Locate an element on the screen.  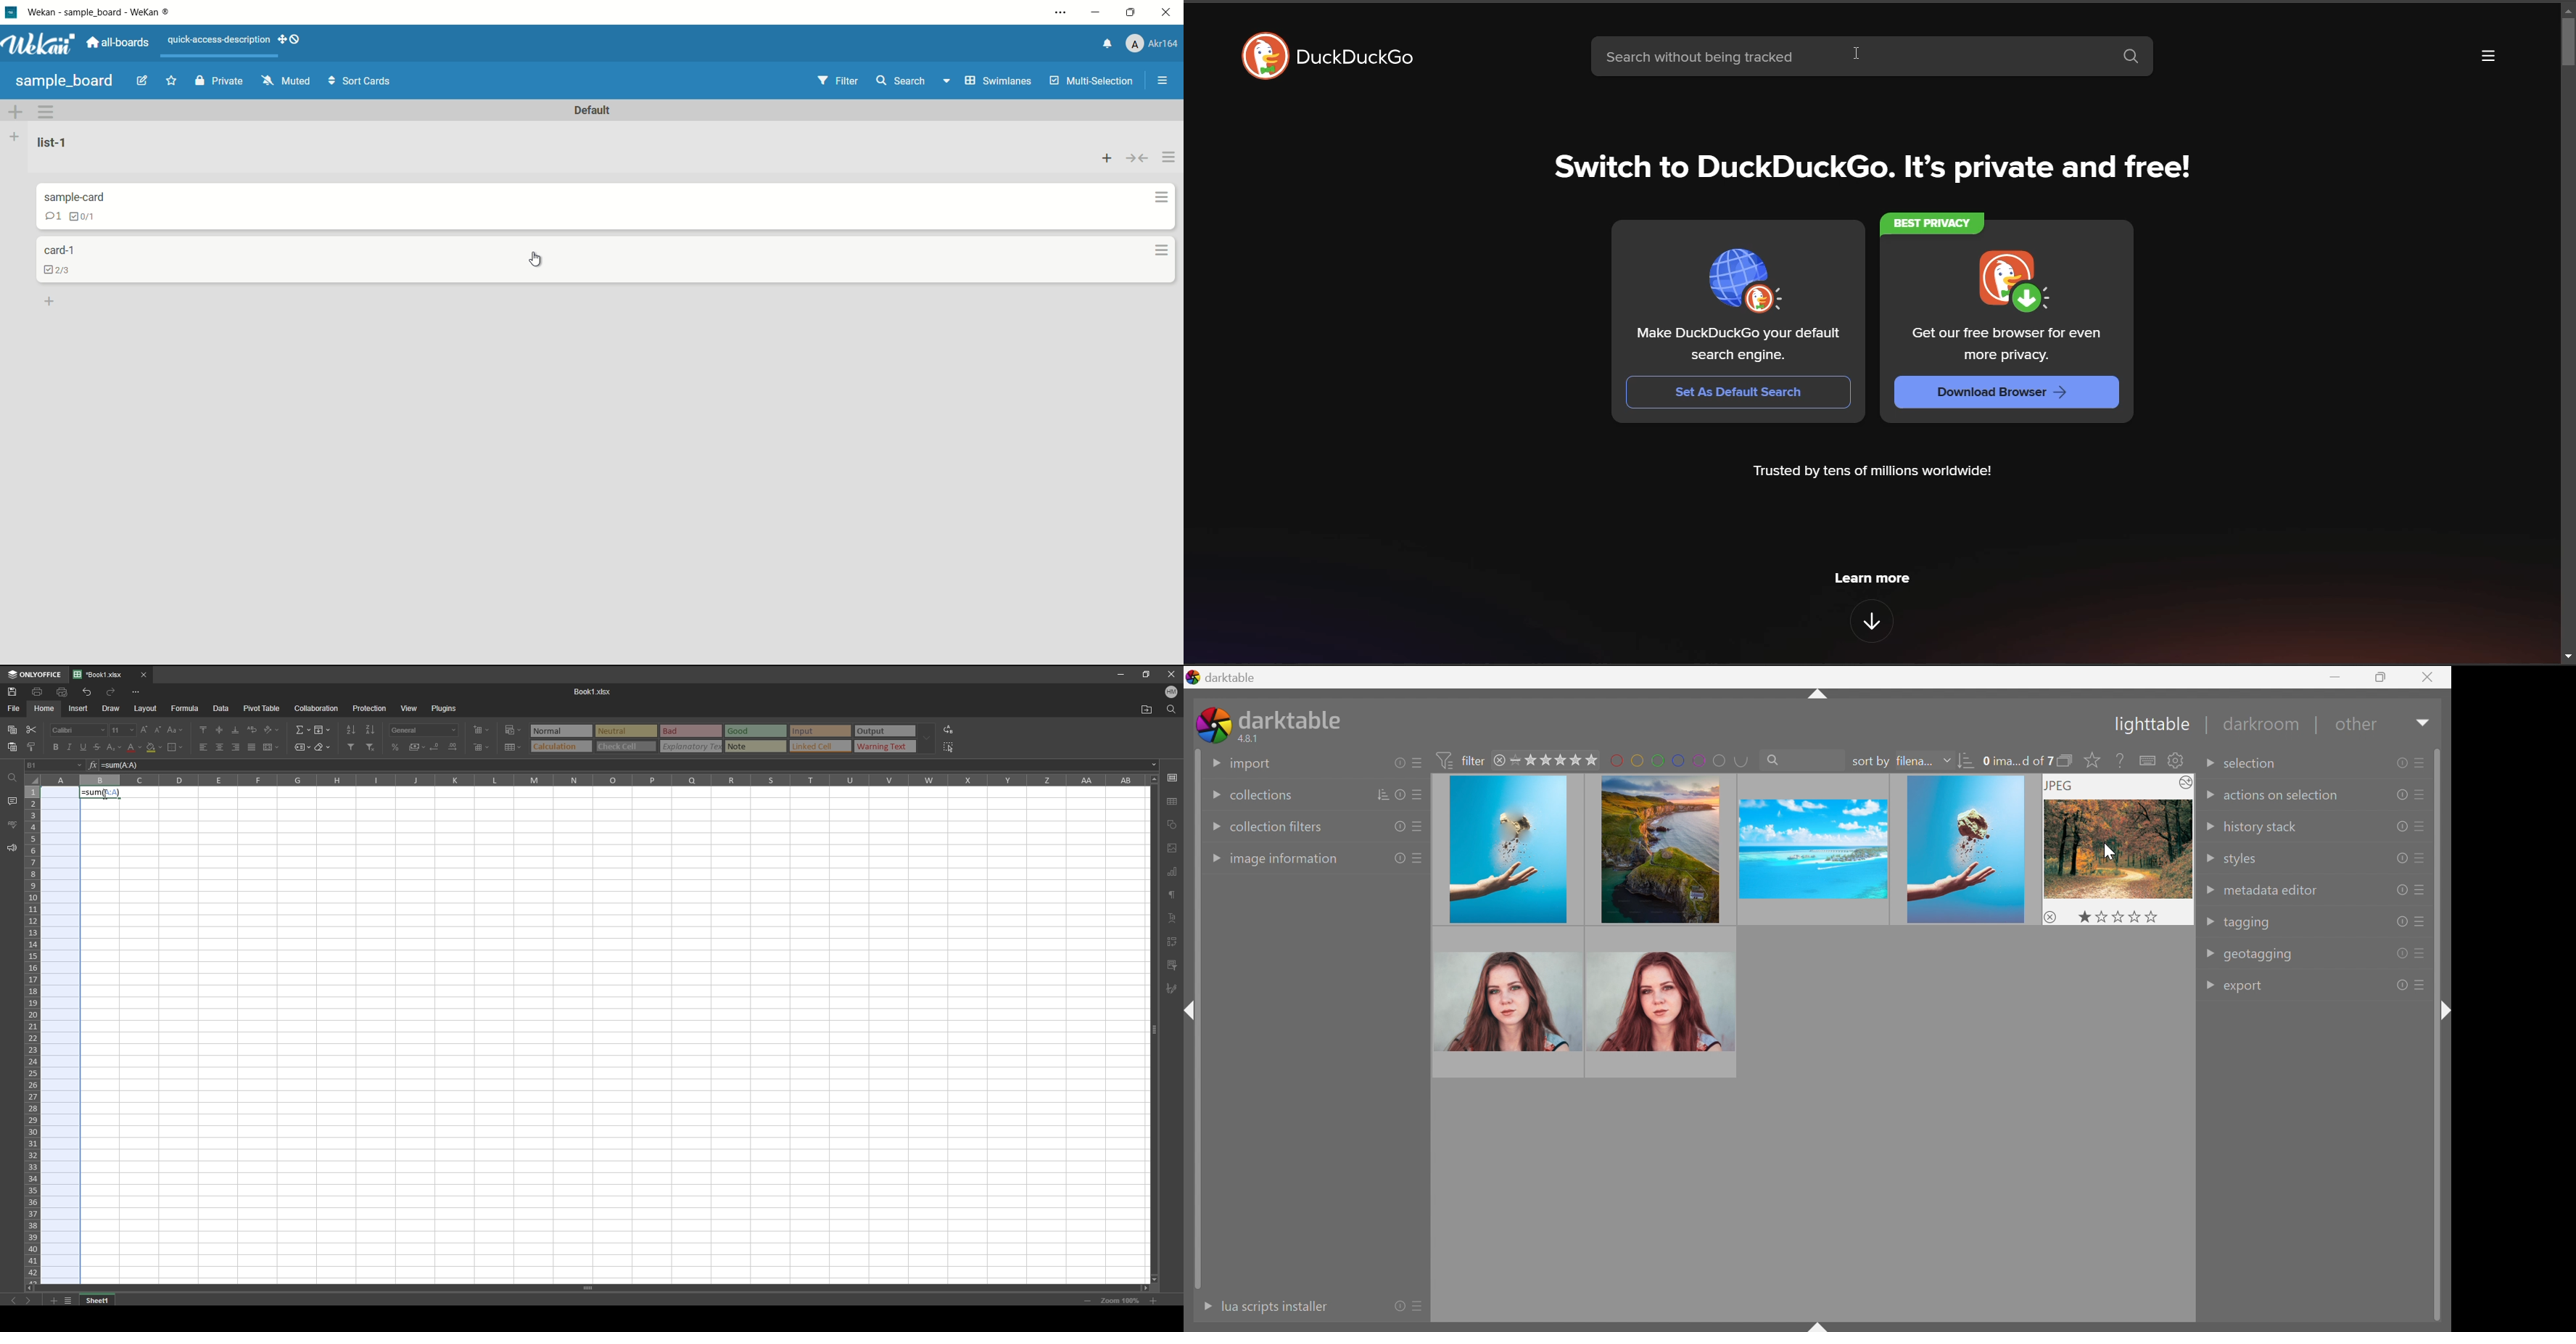
styles is located at coordinates (2243, 860).